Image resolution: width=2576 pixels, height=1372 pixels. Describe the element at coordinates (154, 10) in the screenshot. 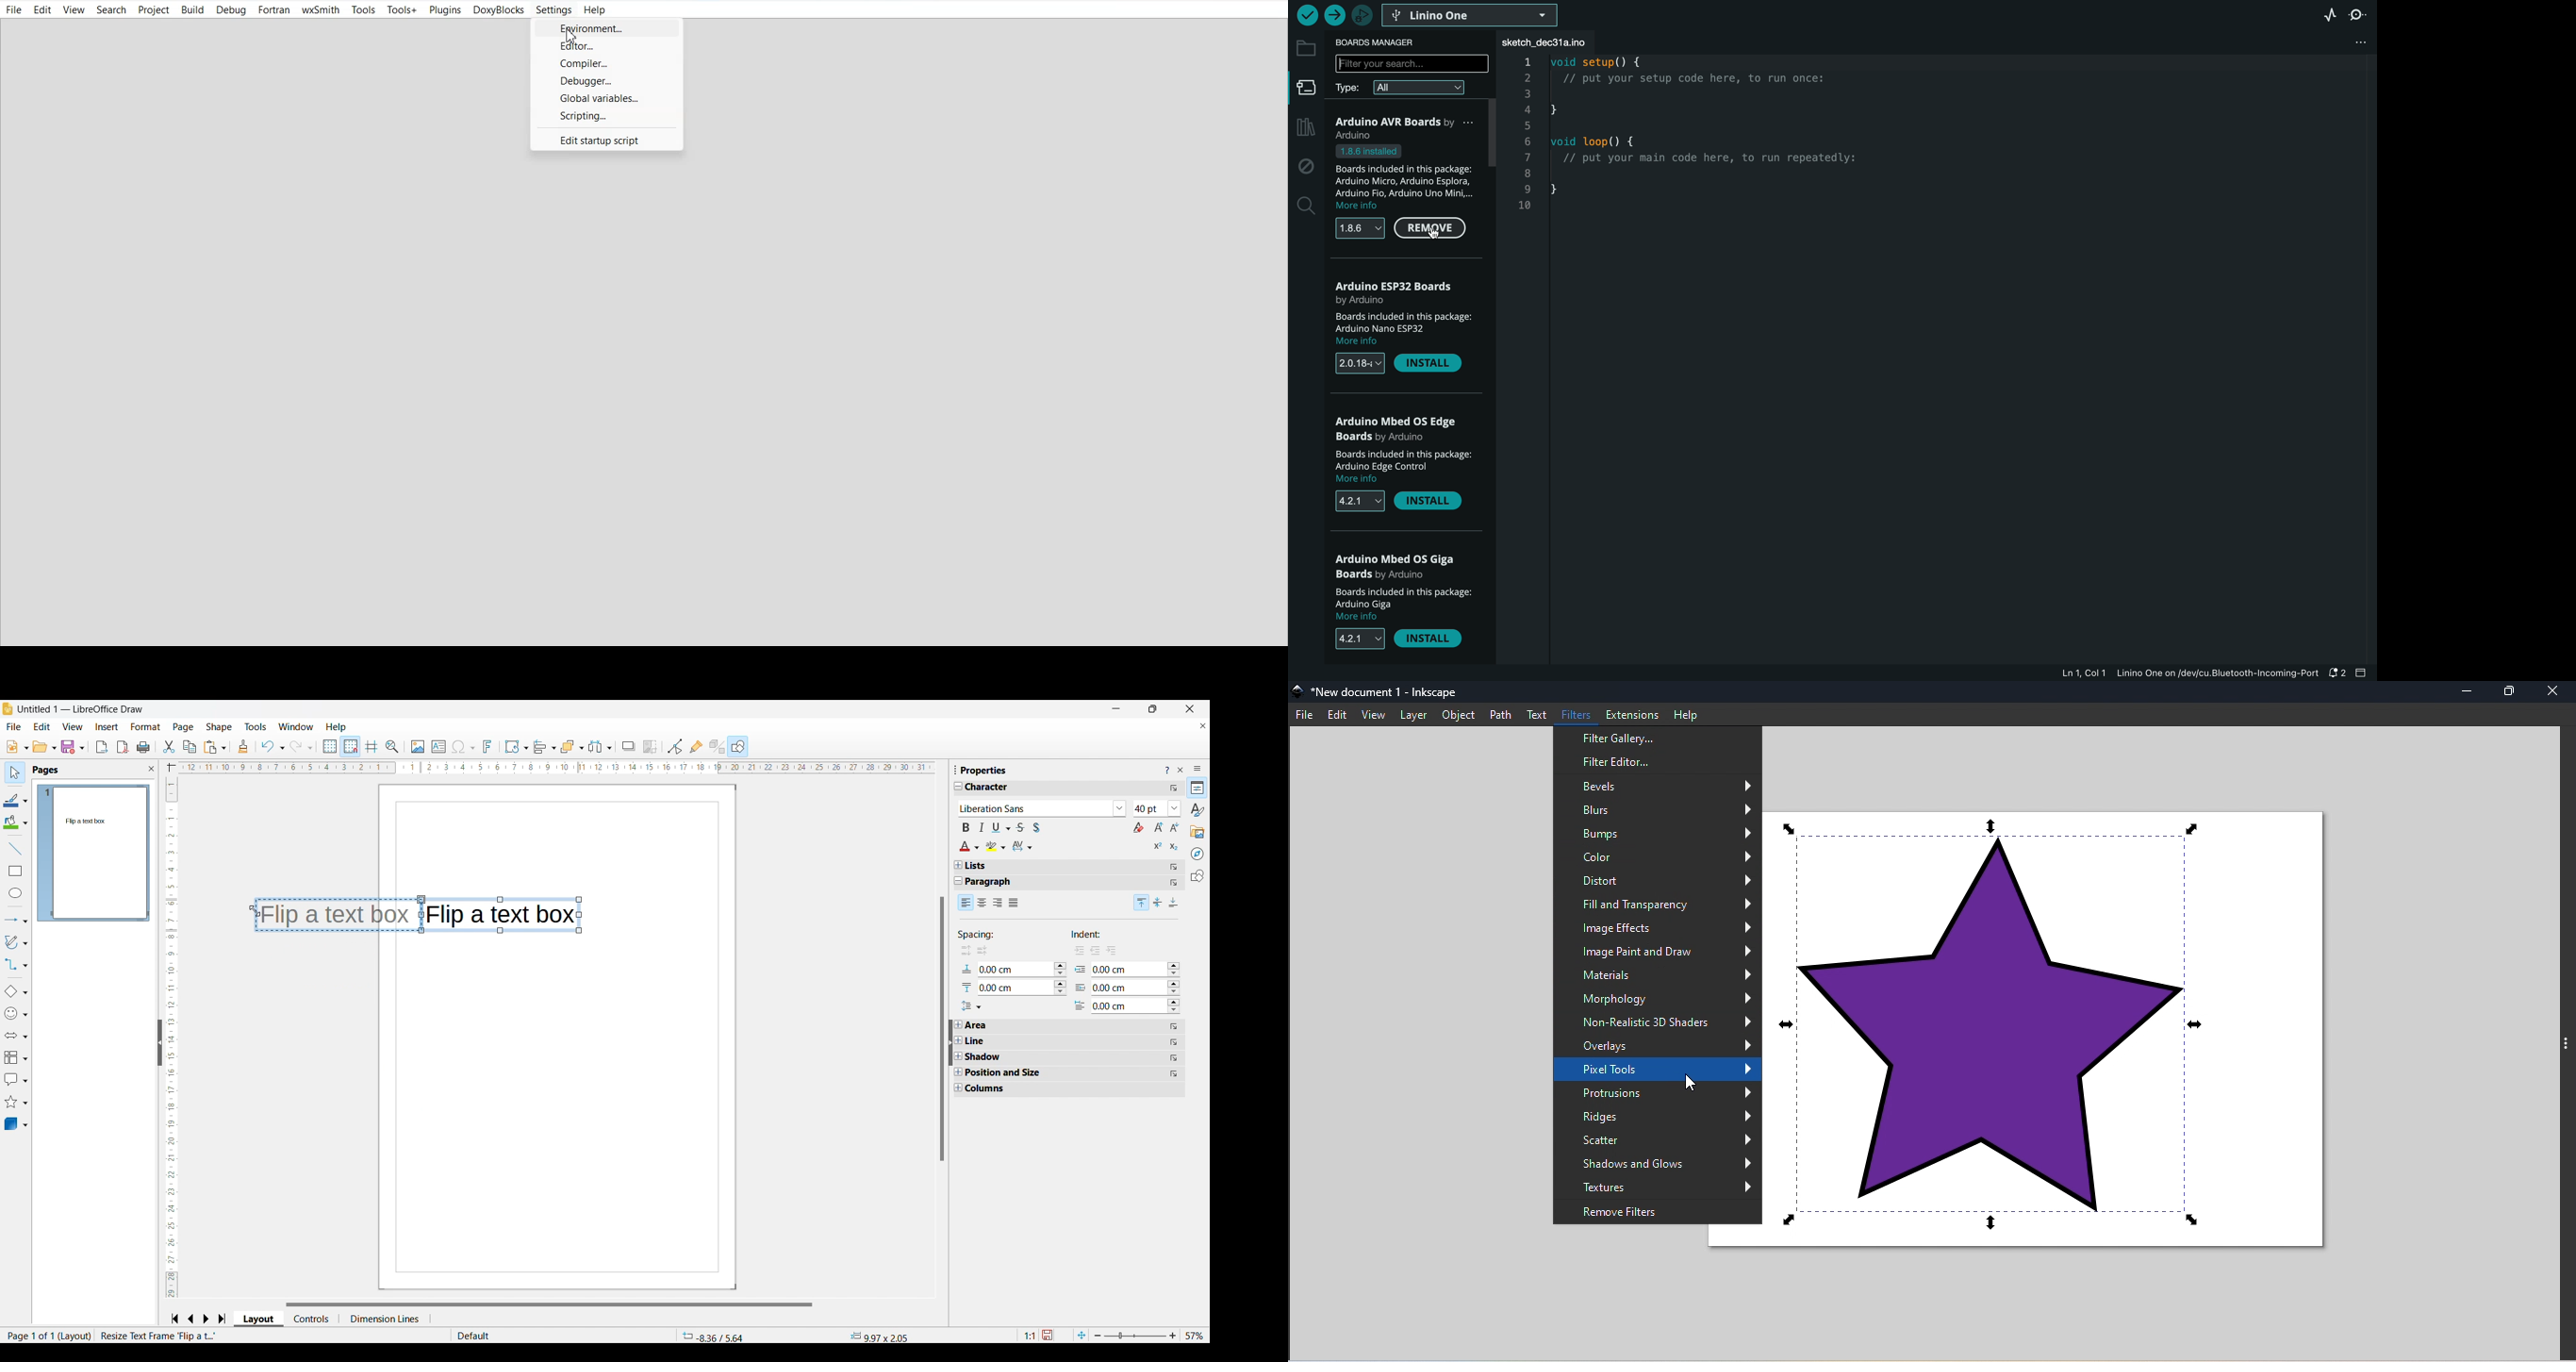

I see `Project` at that location.